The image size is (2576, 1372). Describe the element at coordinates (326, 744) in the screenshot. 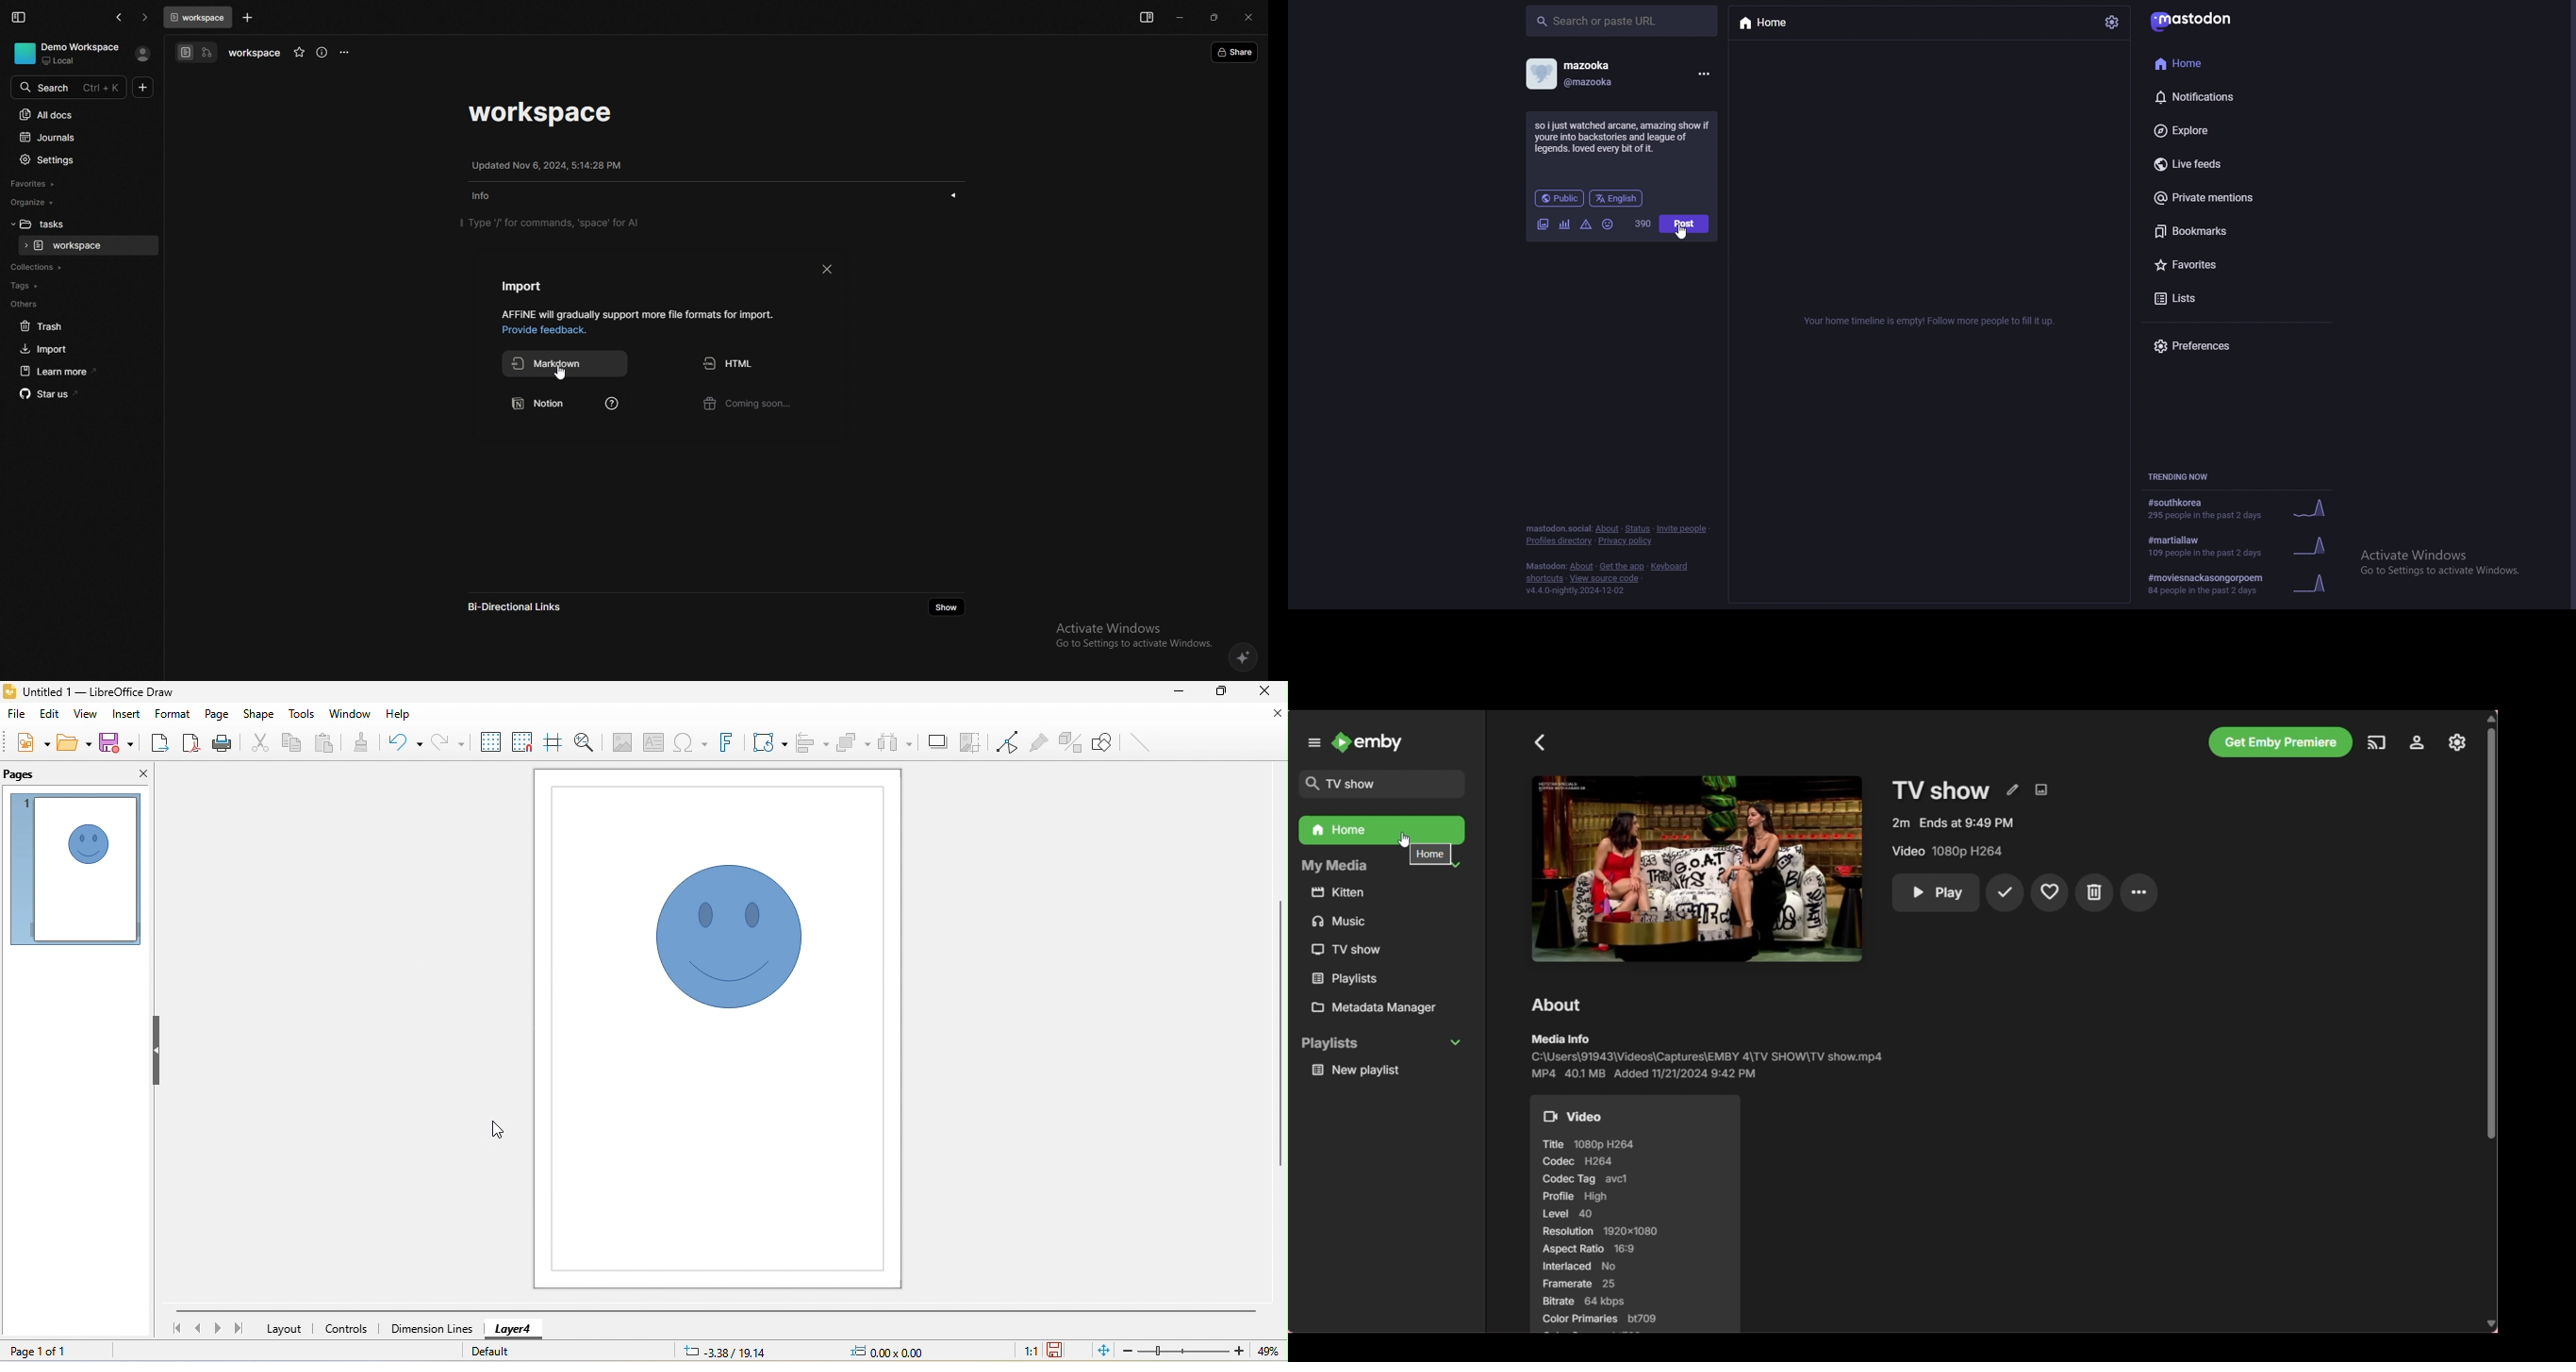

I see `paste` at that location.